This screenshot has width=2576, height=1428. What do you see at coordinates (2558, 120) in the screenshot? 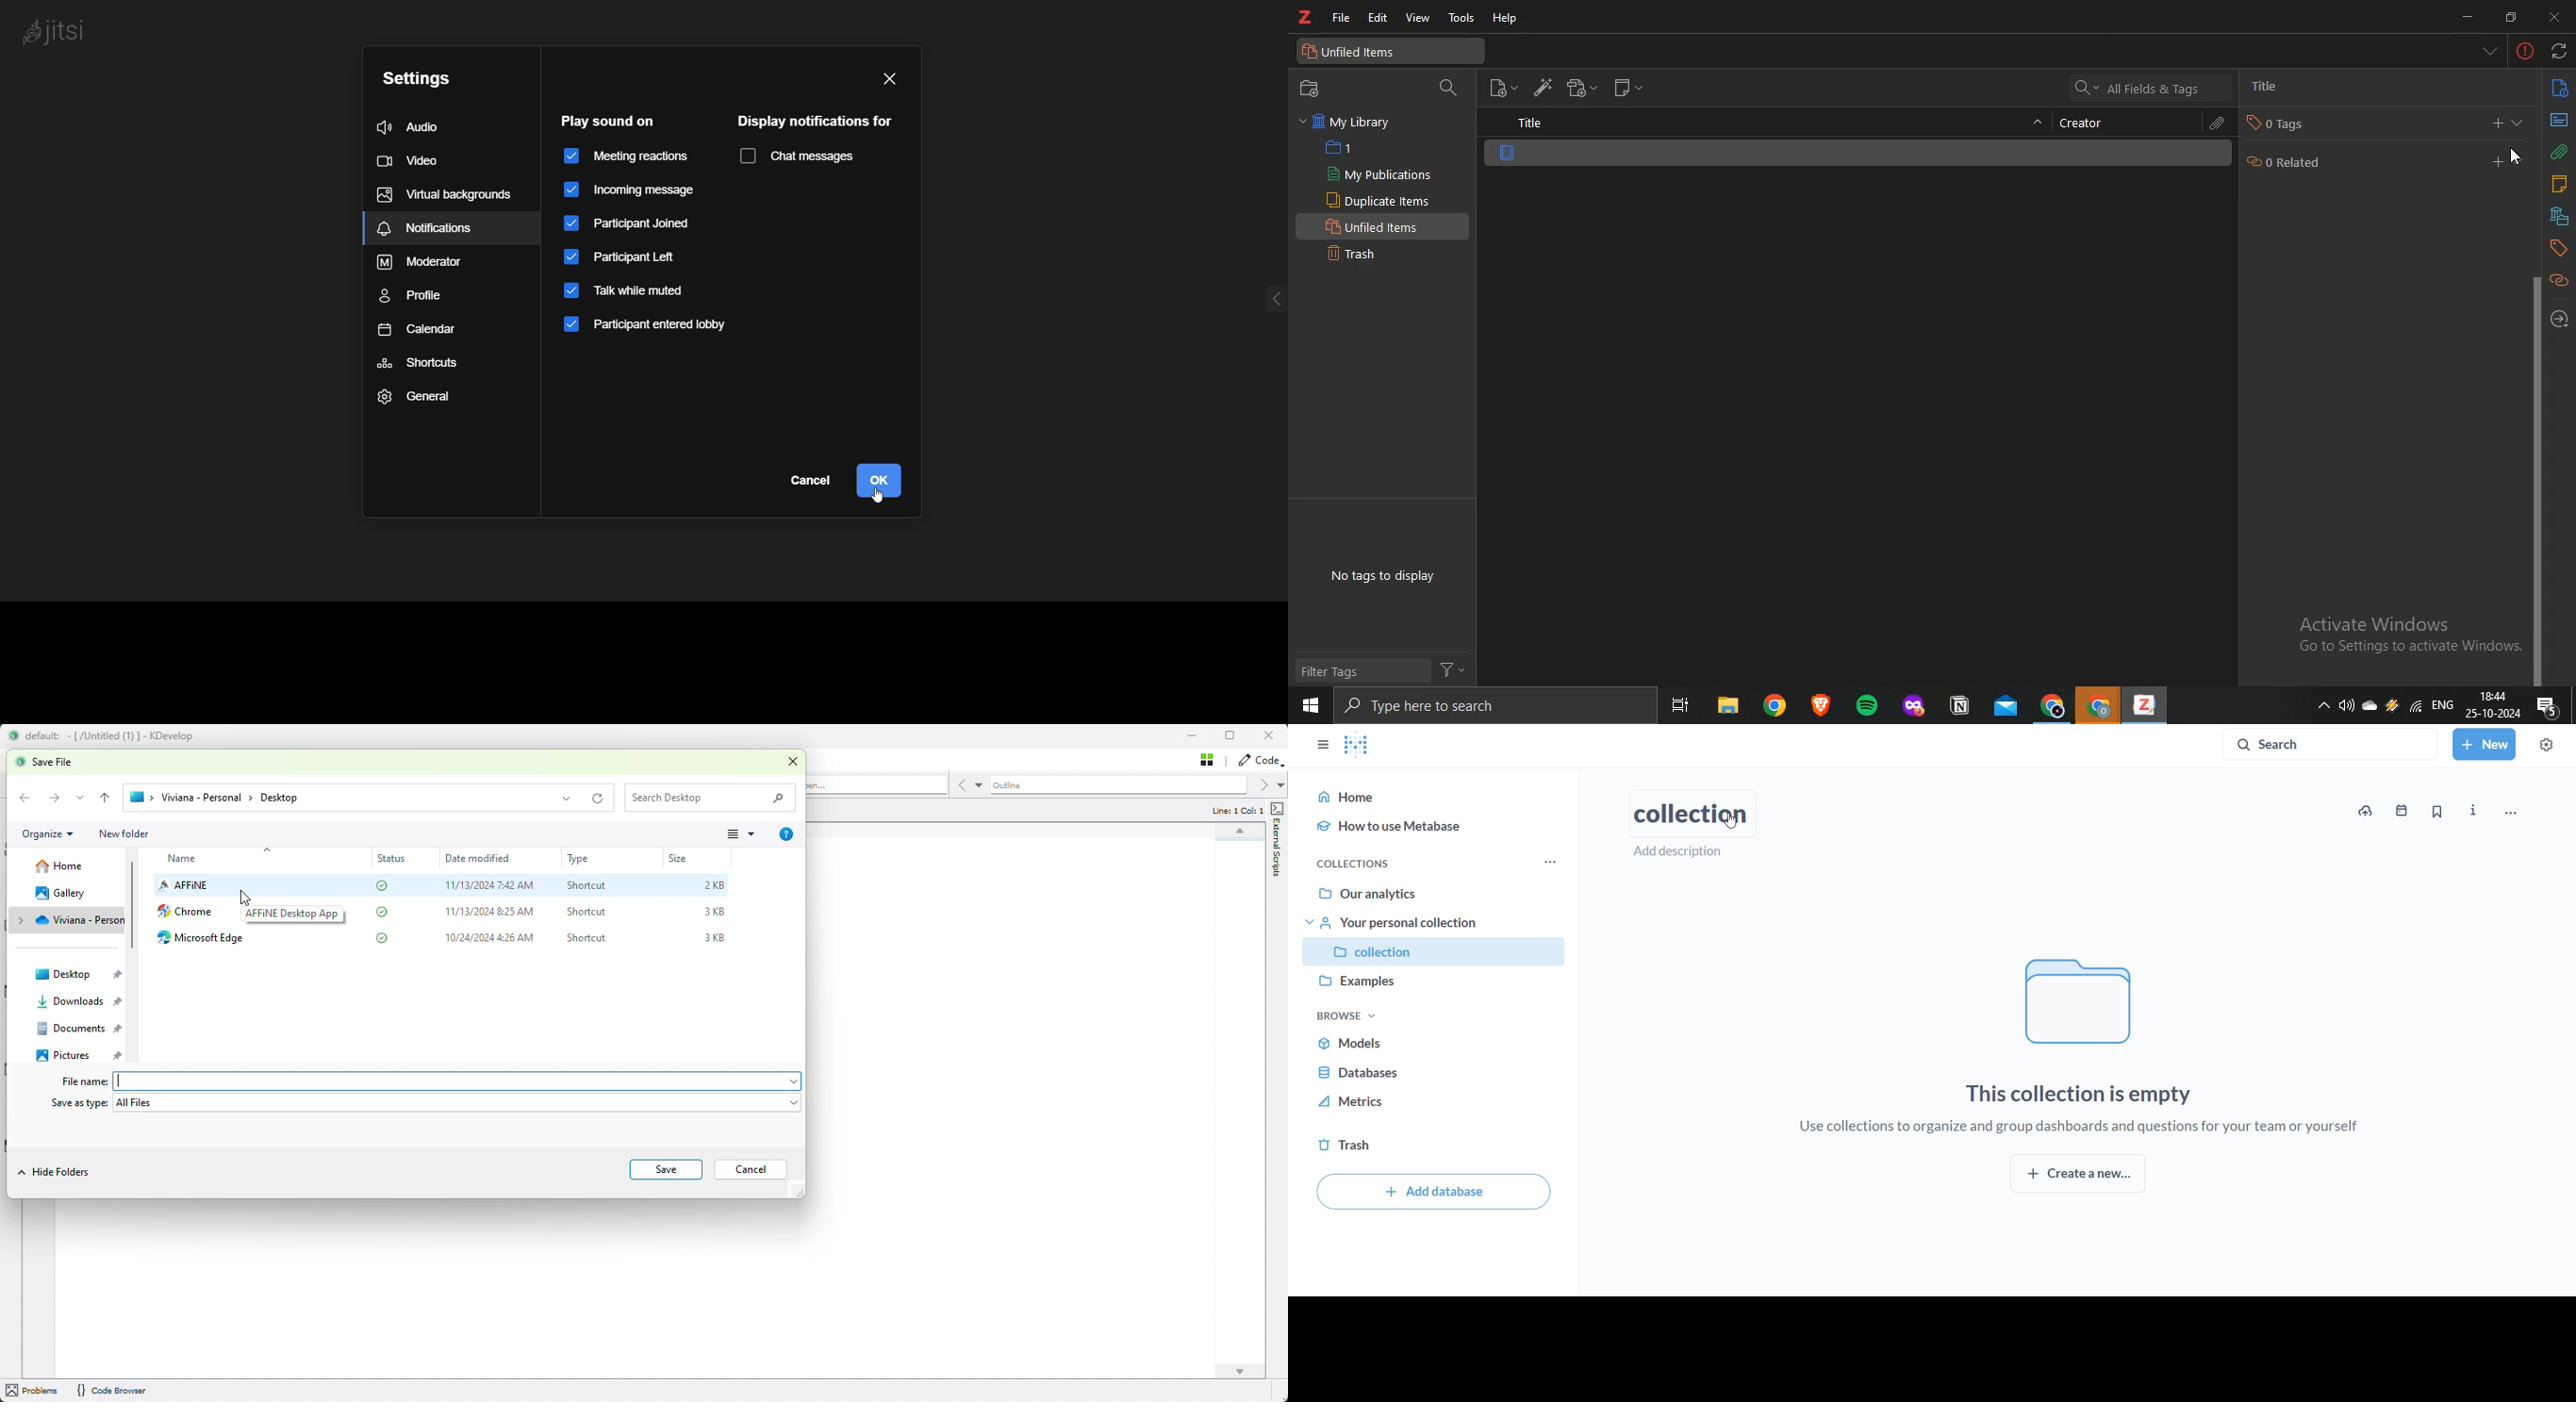
I see `abstract` at bounding box center [2558, 120].